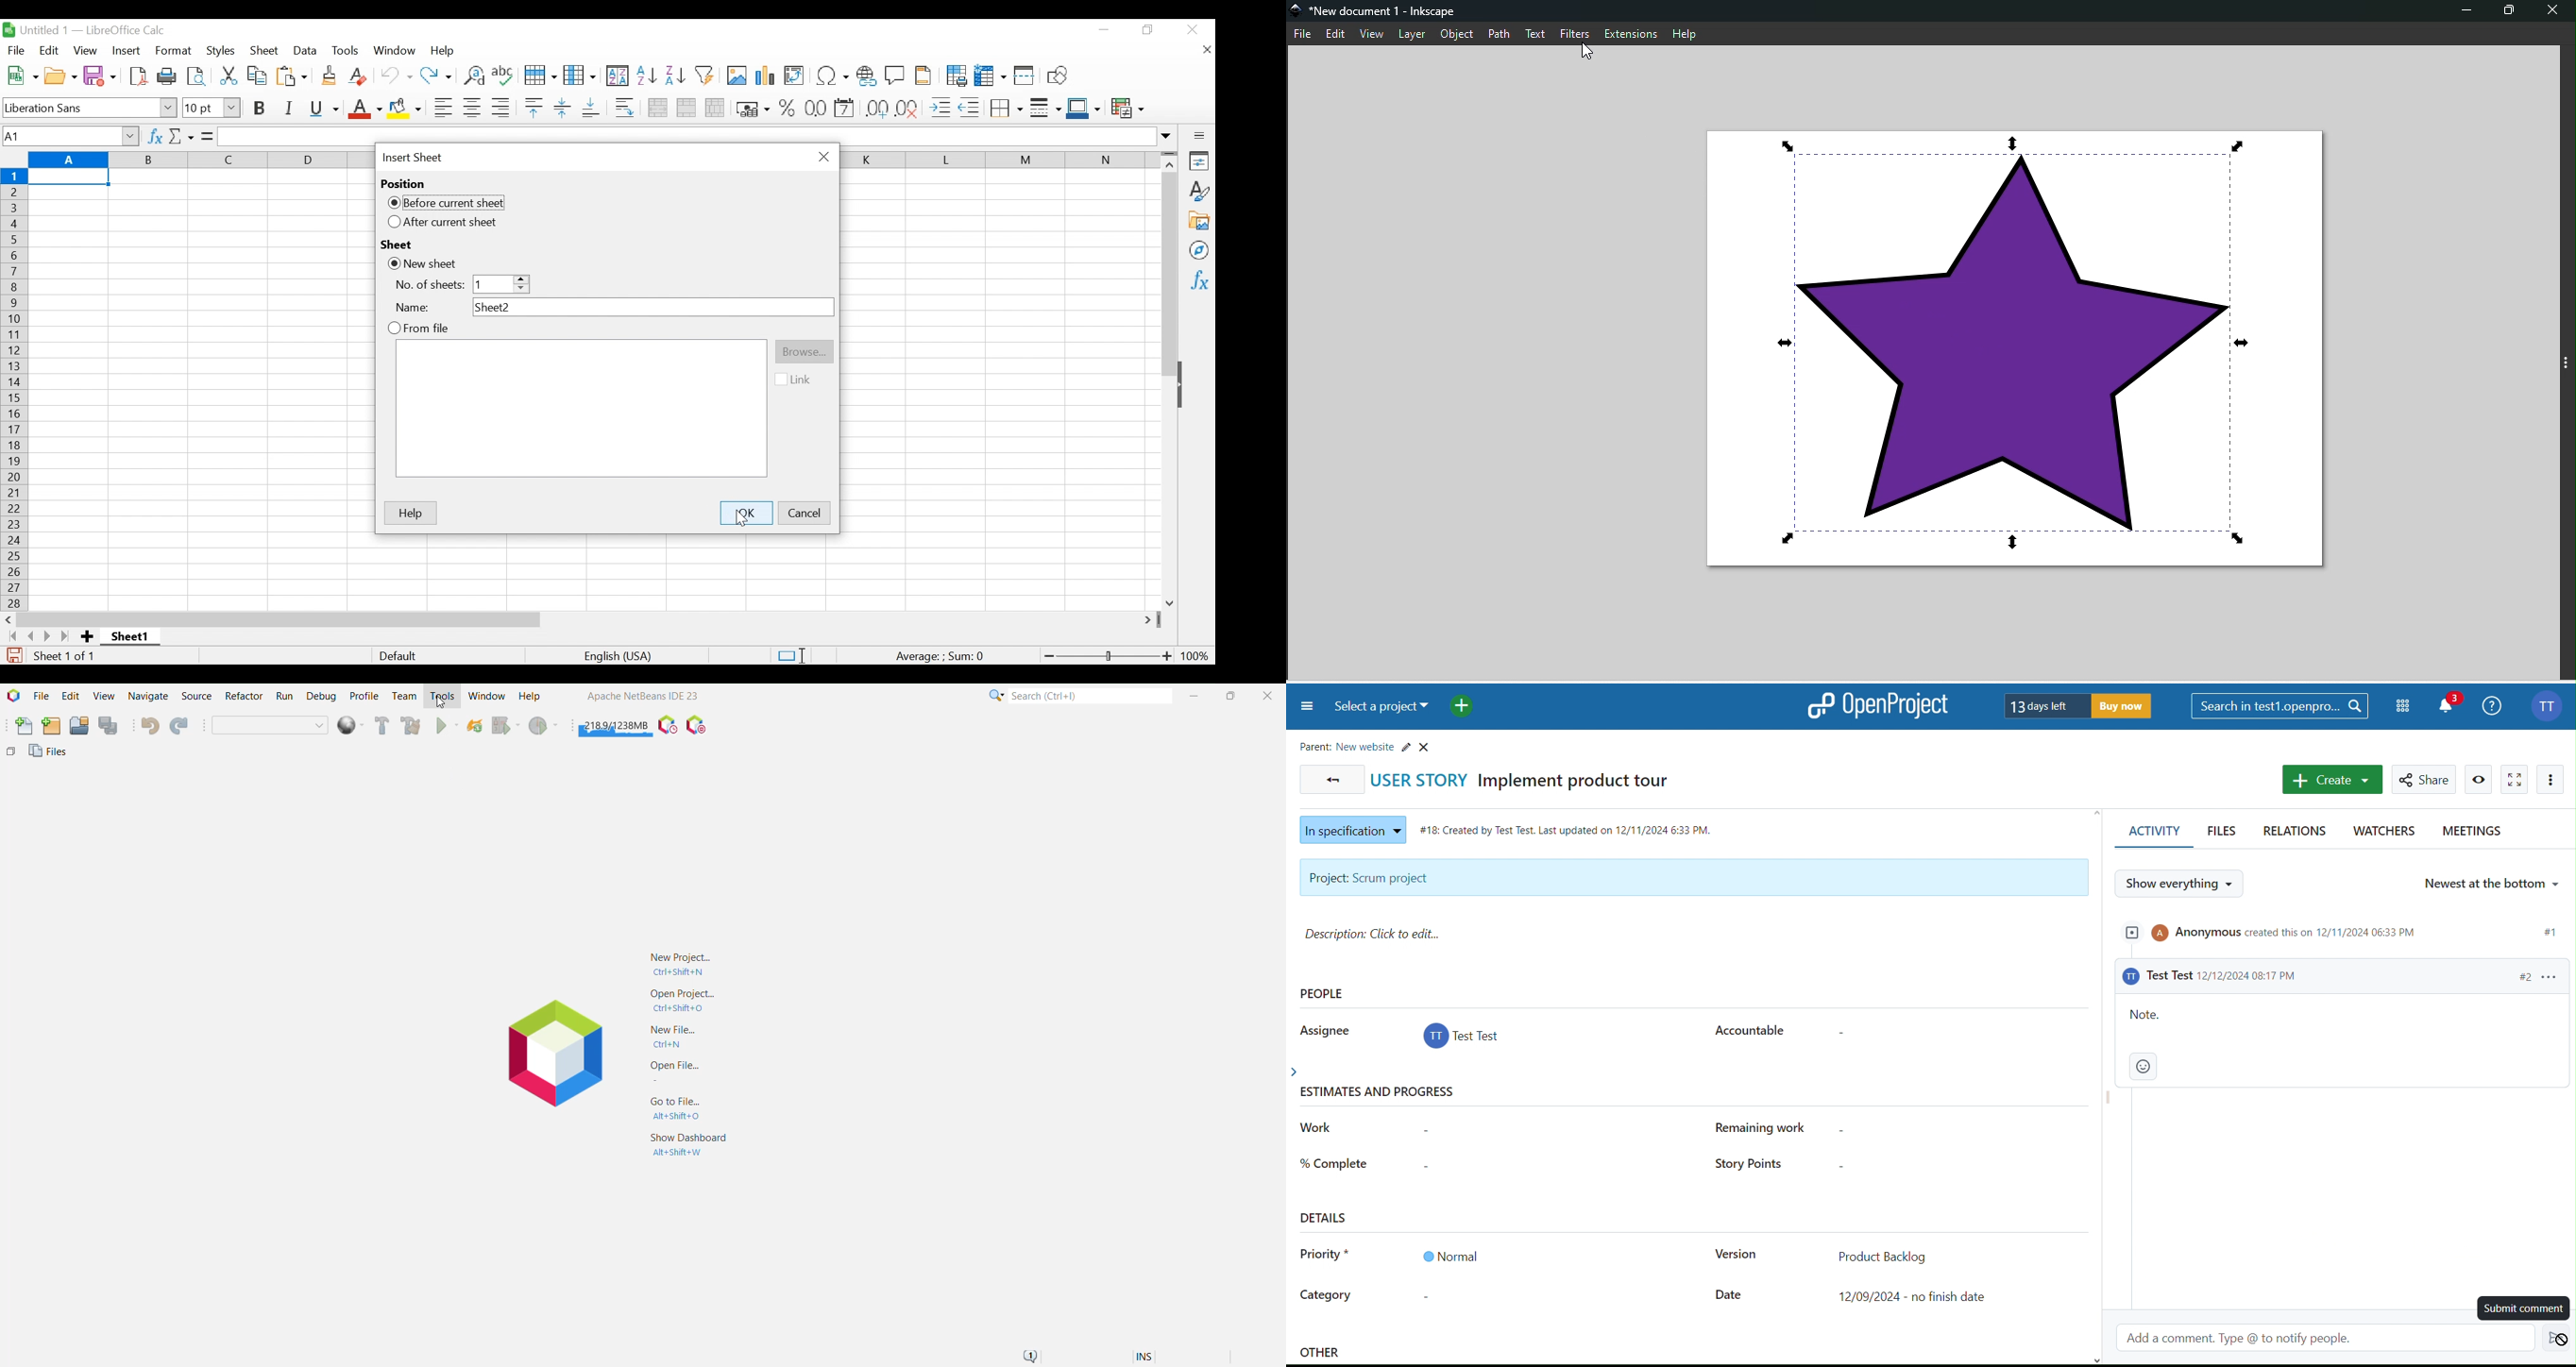  I want to click on Normal, so click(1450, 1256).